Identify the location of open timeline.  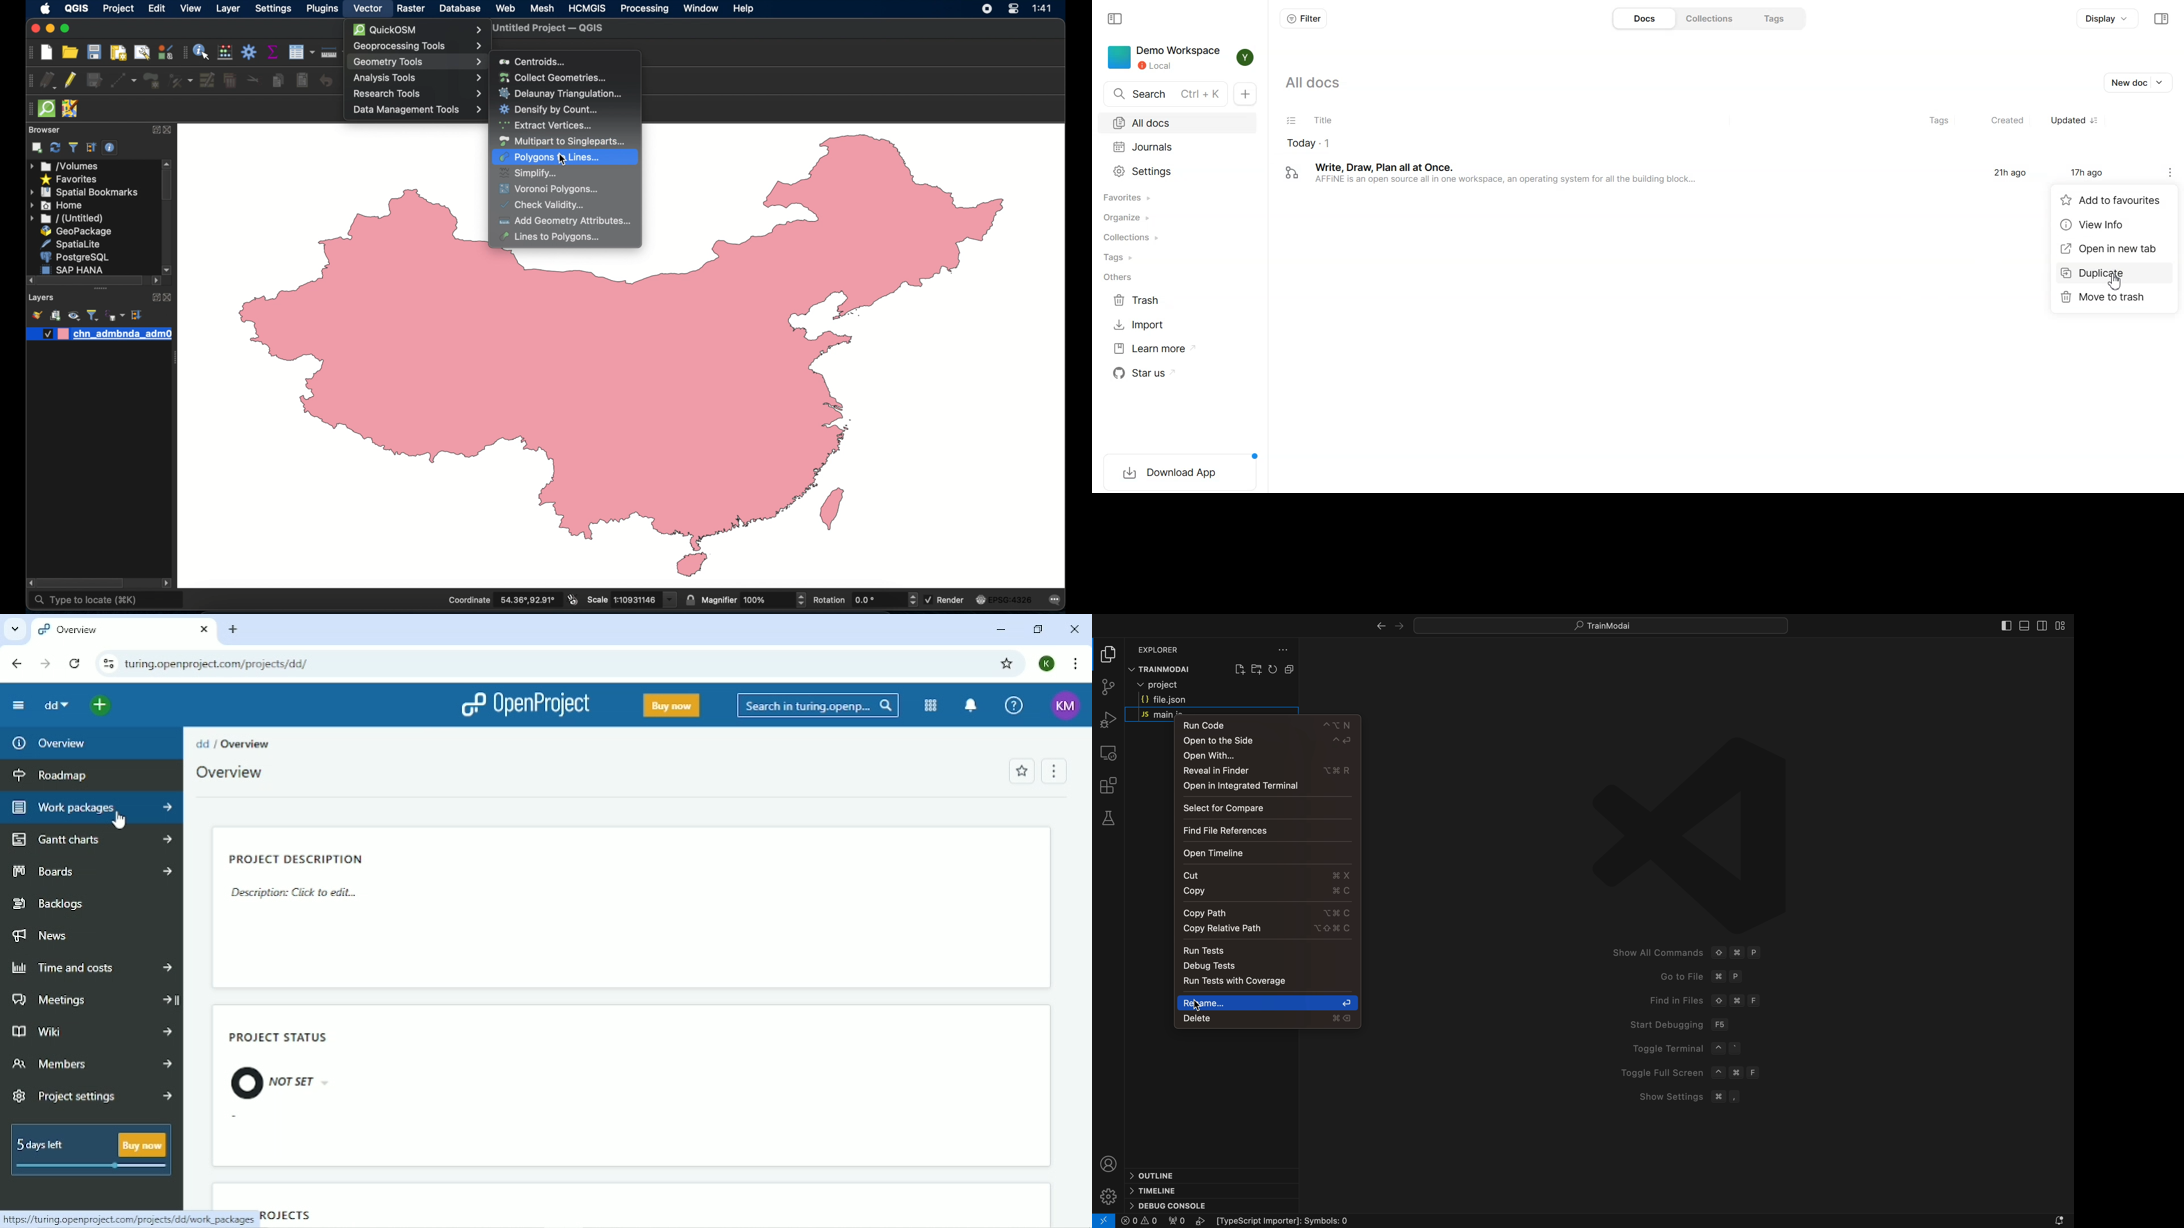
(1270, 853).